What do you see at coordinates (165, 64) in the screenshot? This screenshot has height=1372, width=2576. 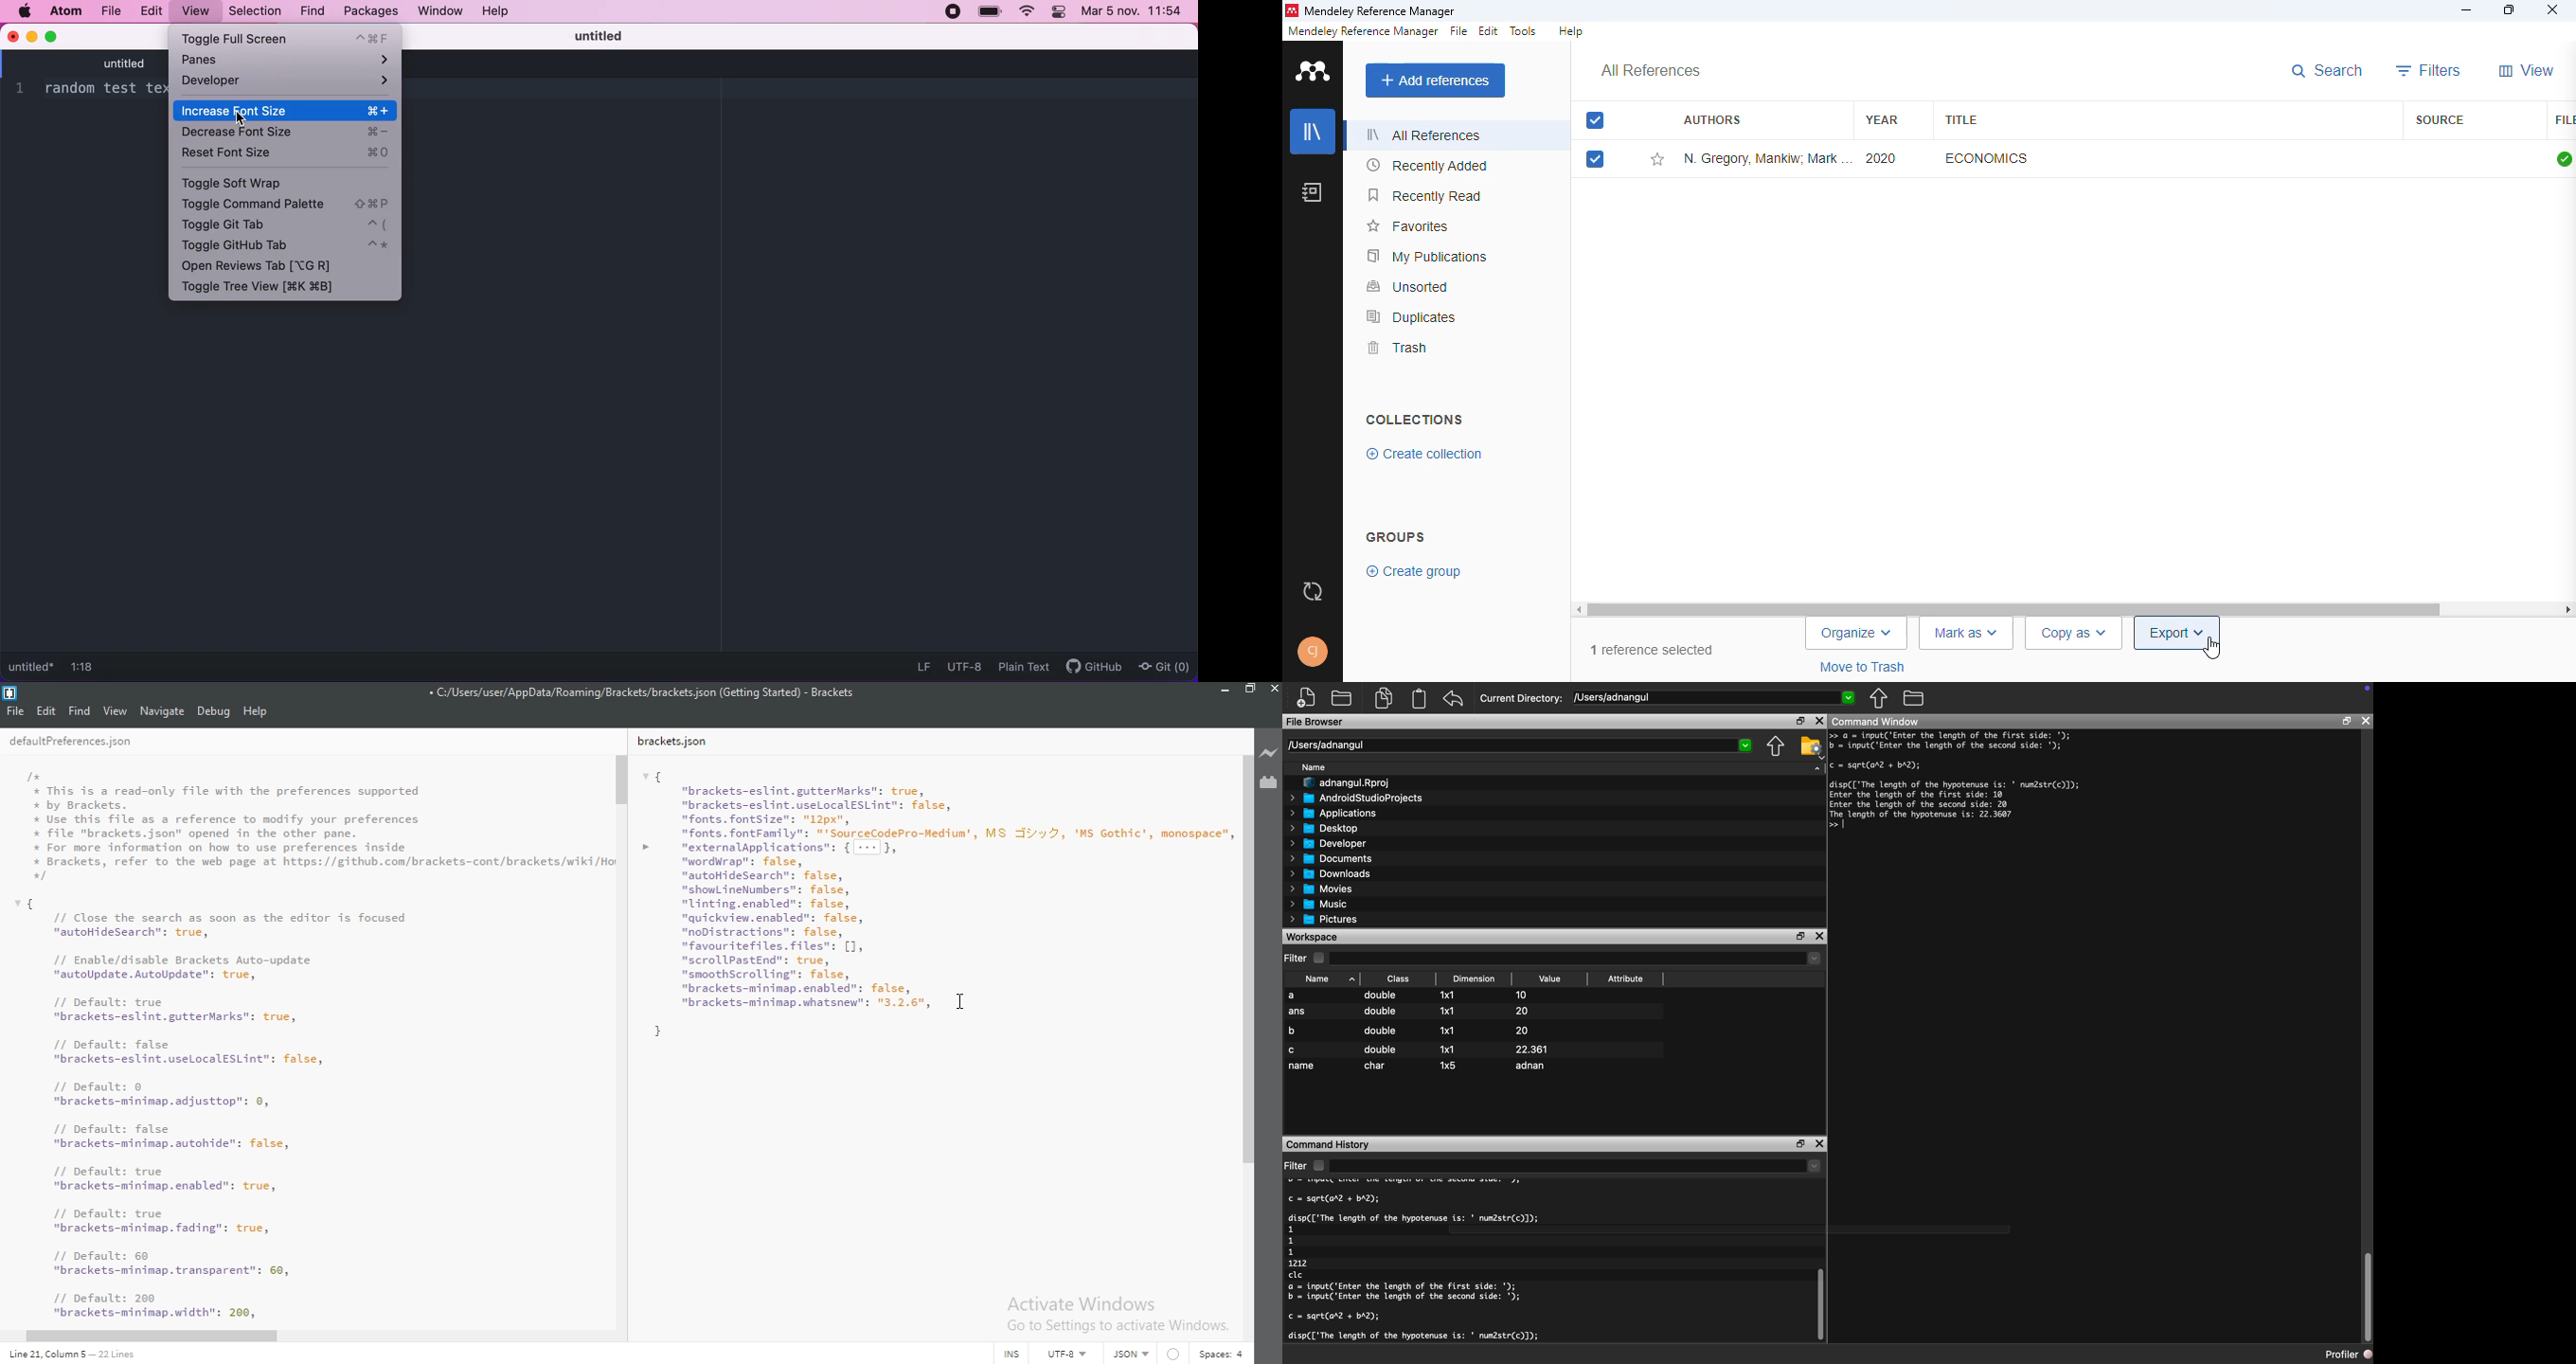 I see `untitled` at bounding box center [165, 64].